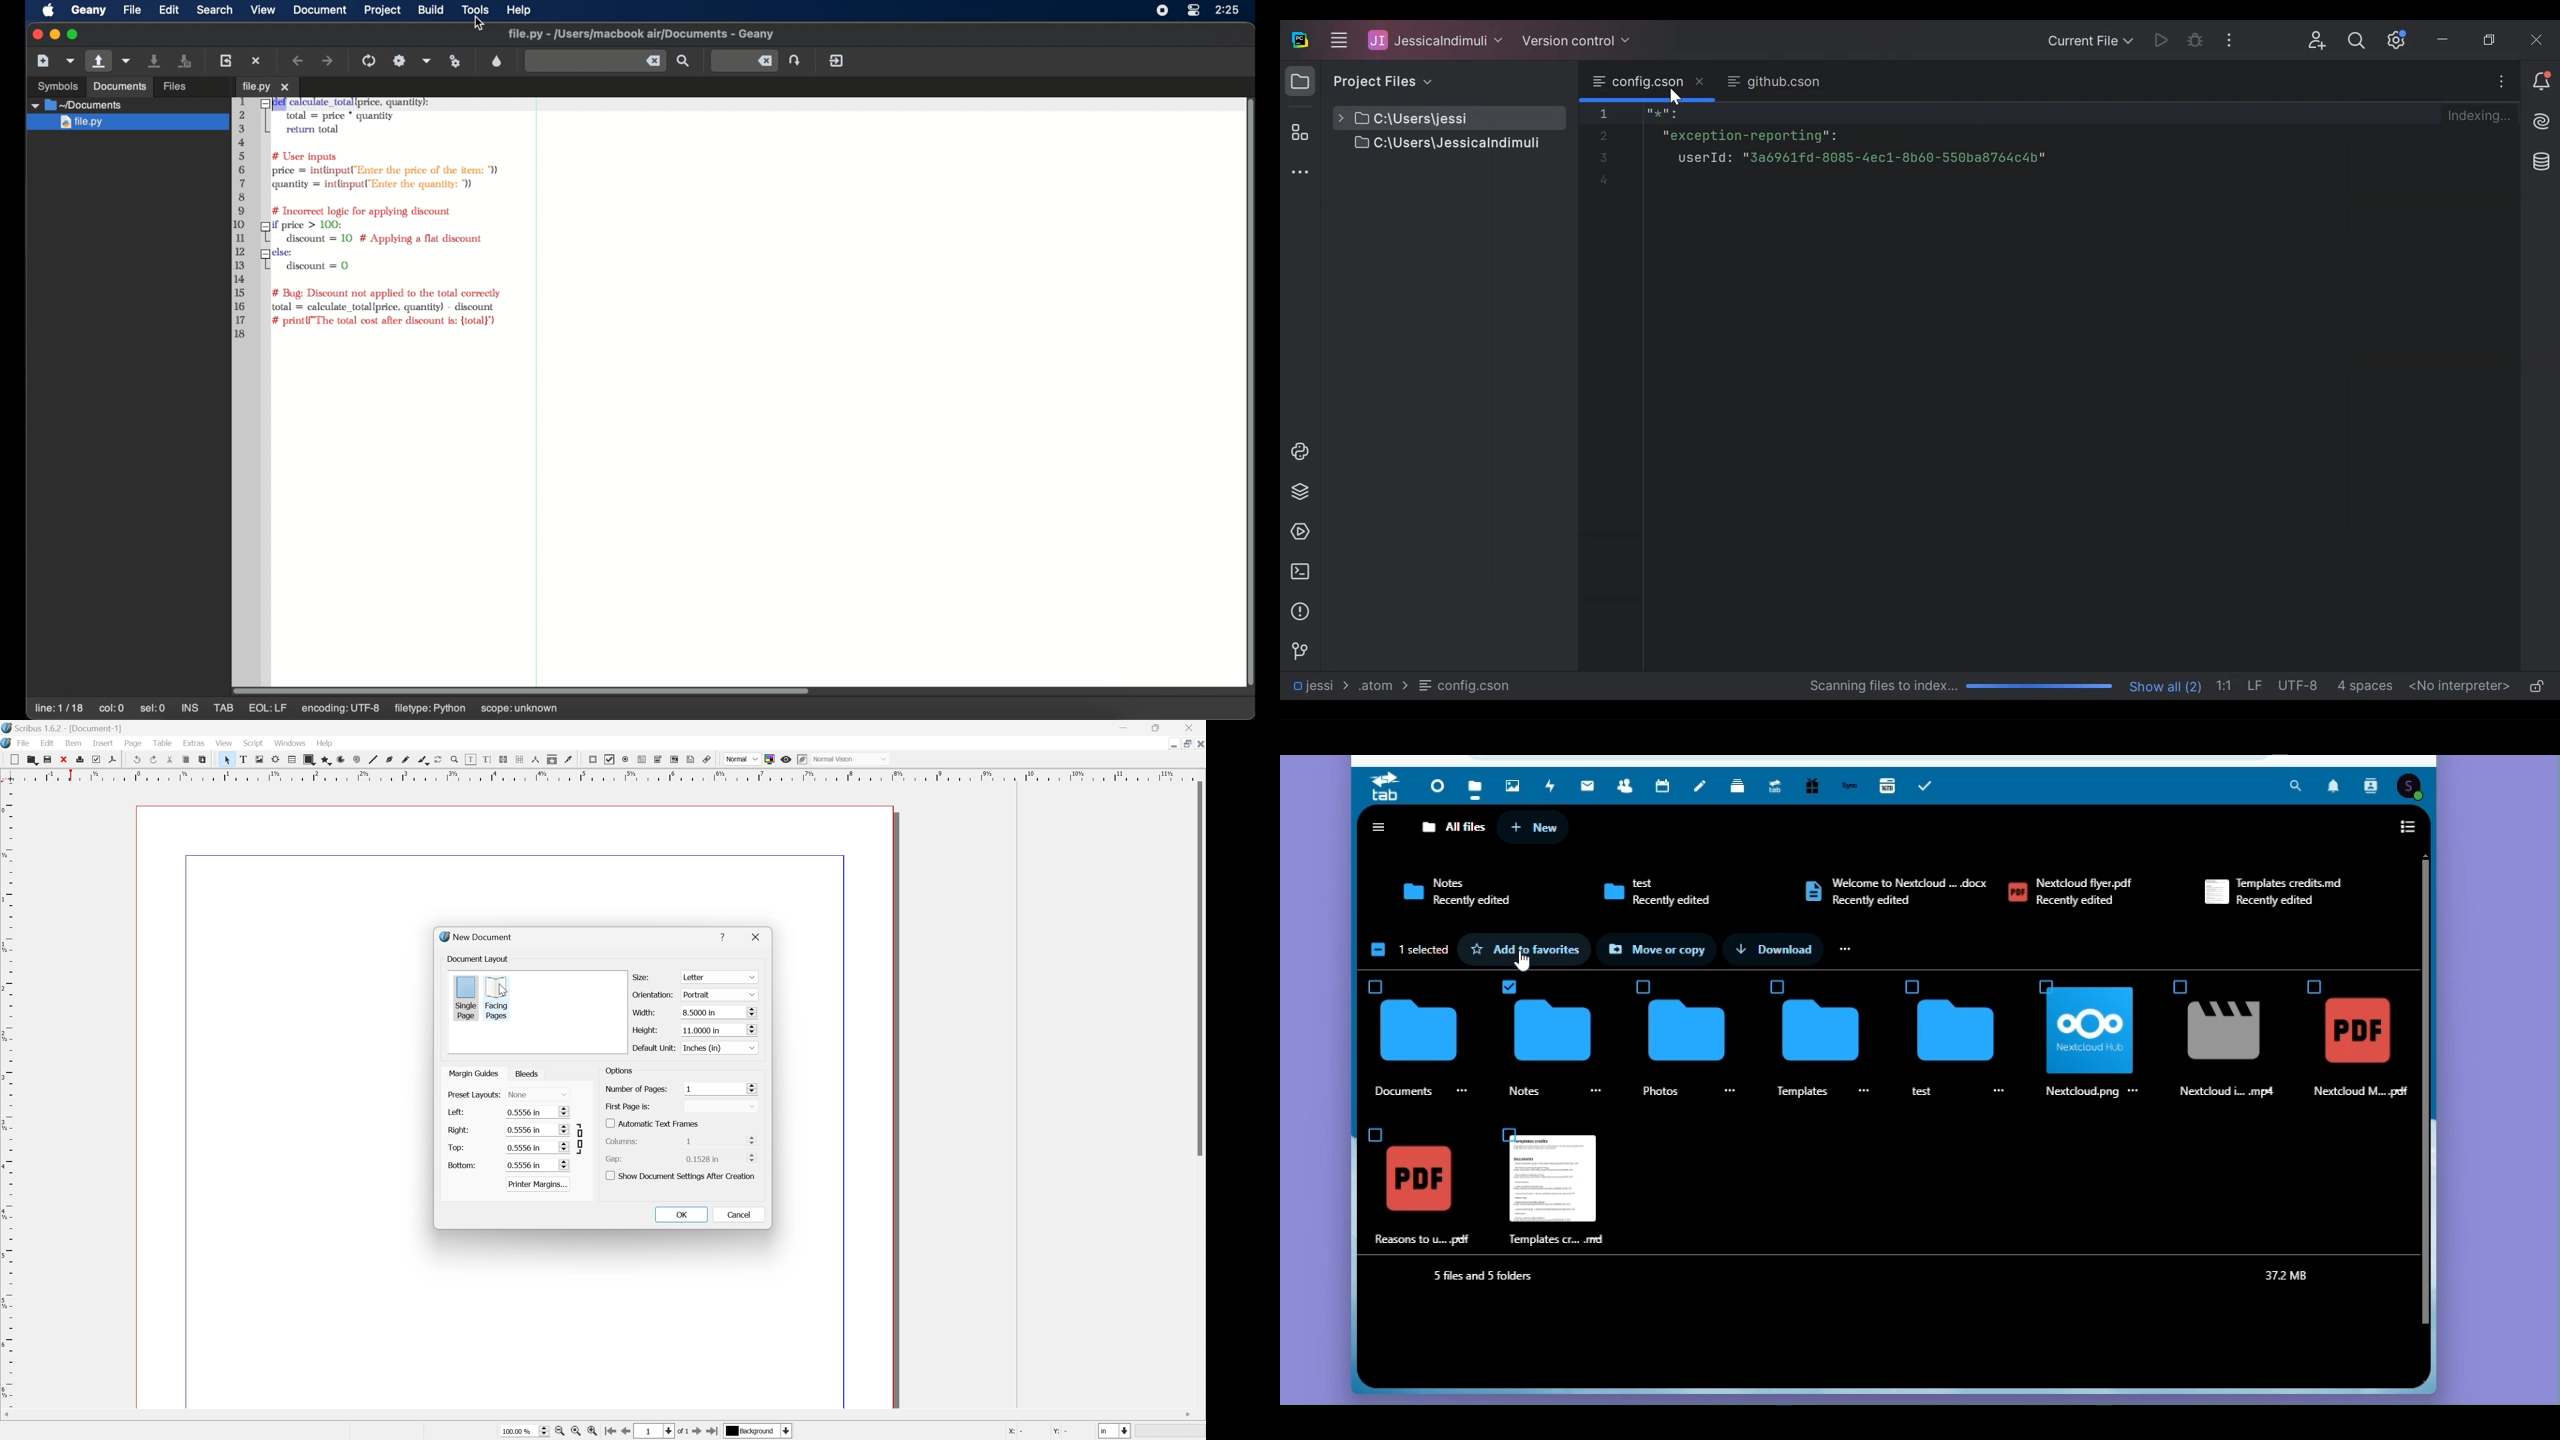 The image size is (2576, 1456). Describe the element at coordinates (339, 760) in the screenshot. I see `Arc` at that location.